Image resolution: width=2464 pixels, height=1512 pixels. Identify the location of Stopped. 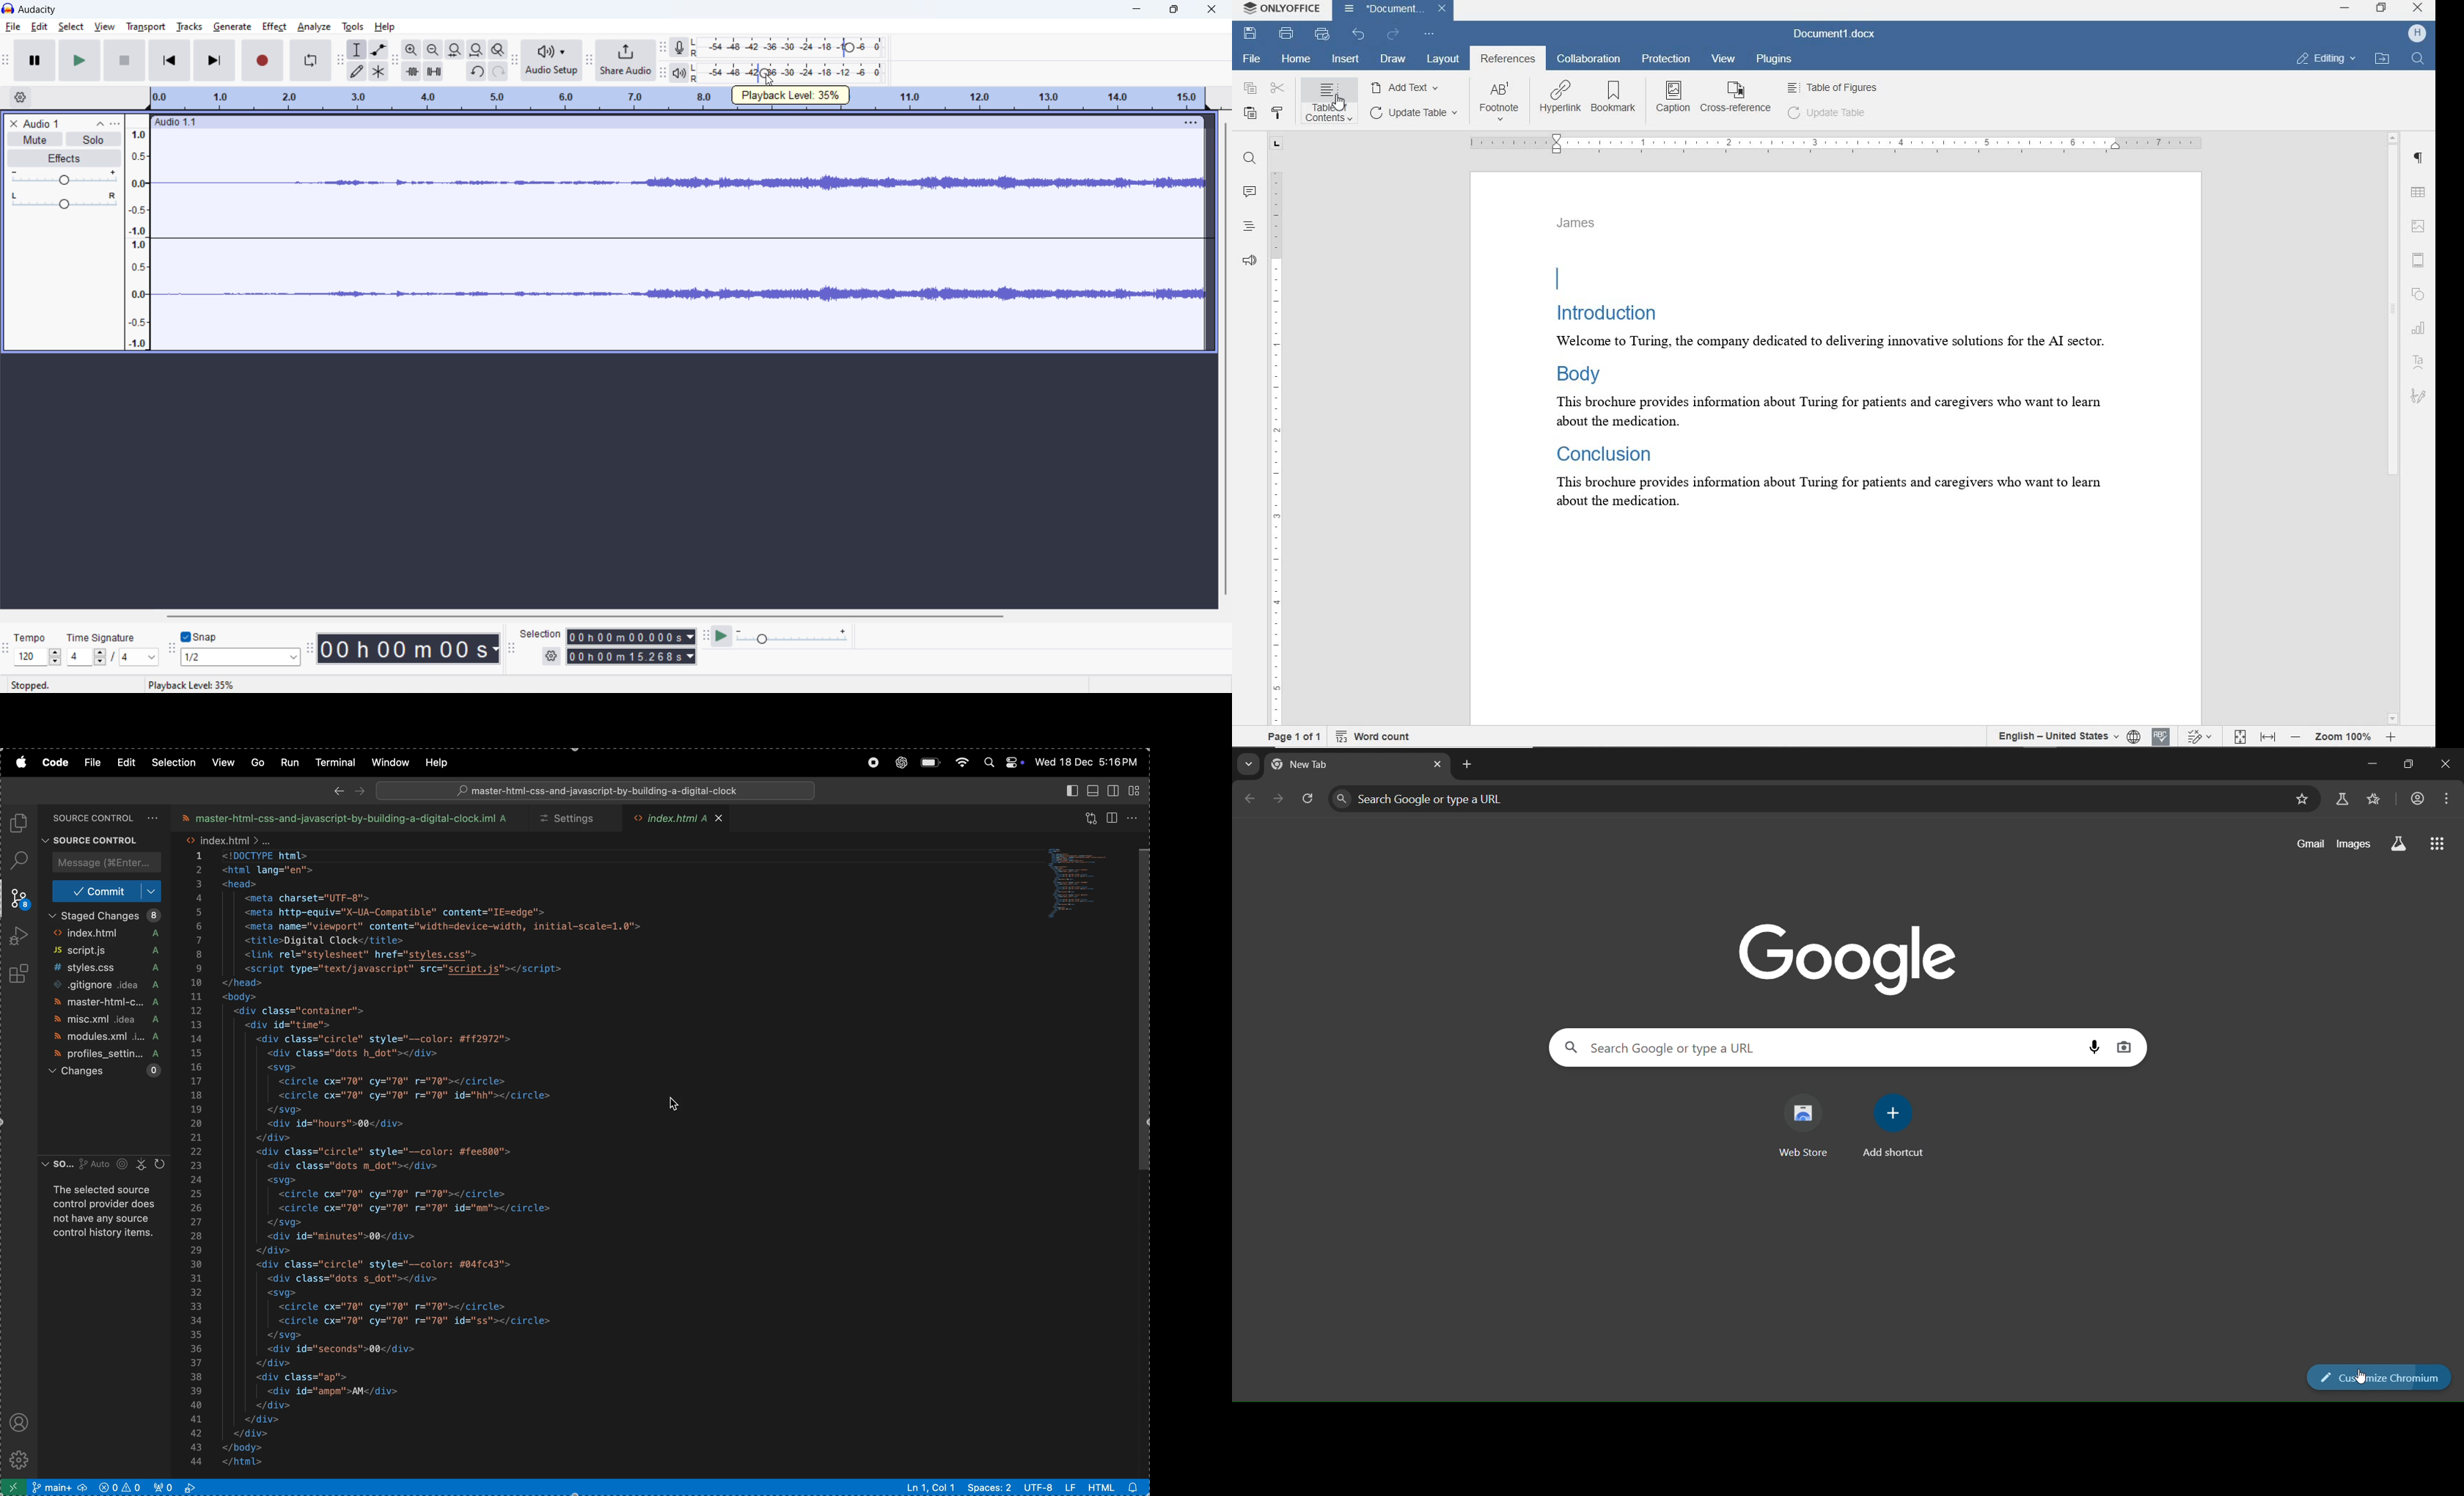
(30, 685).